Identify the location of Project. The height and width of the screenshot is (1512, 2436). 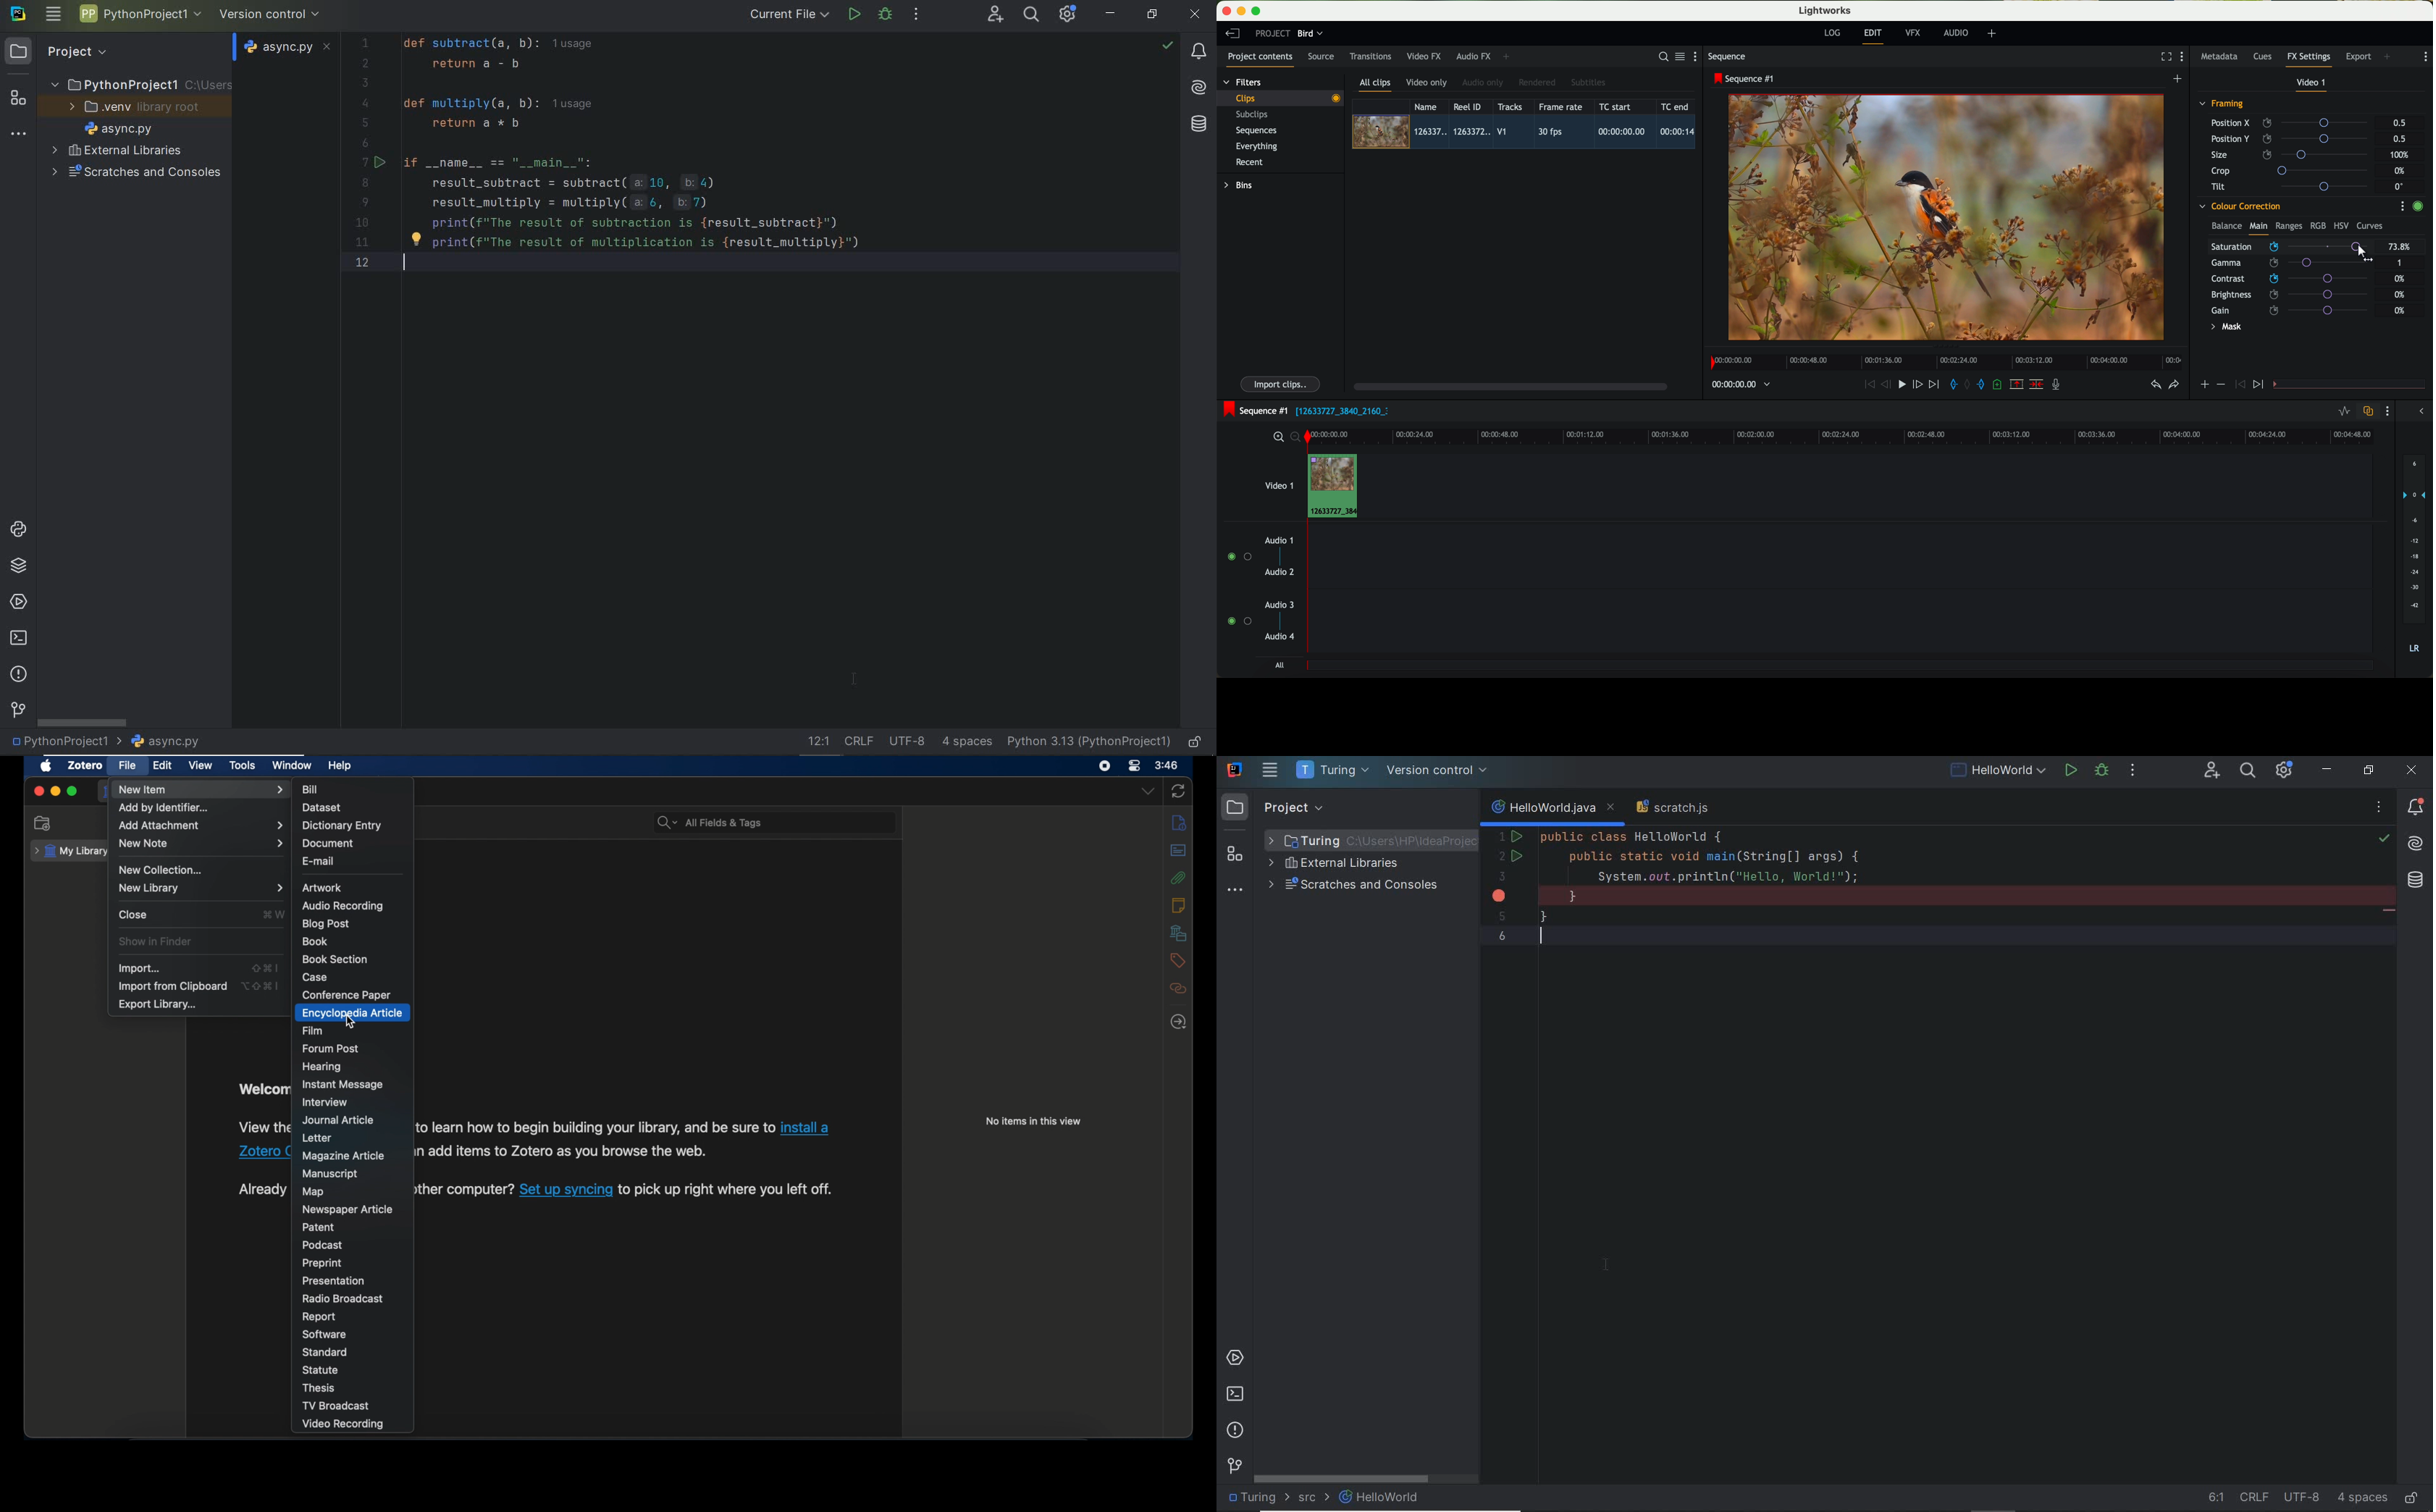
(64, 52).